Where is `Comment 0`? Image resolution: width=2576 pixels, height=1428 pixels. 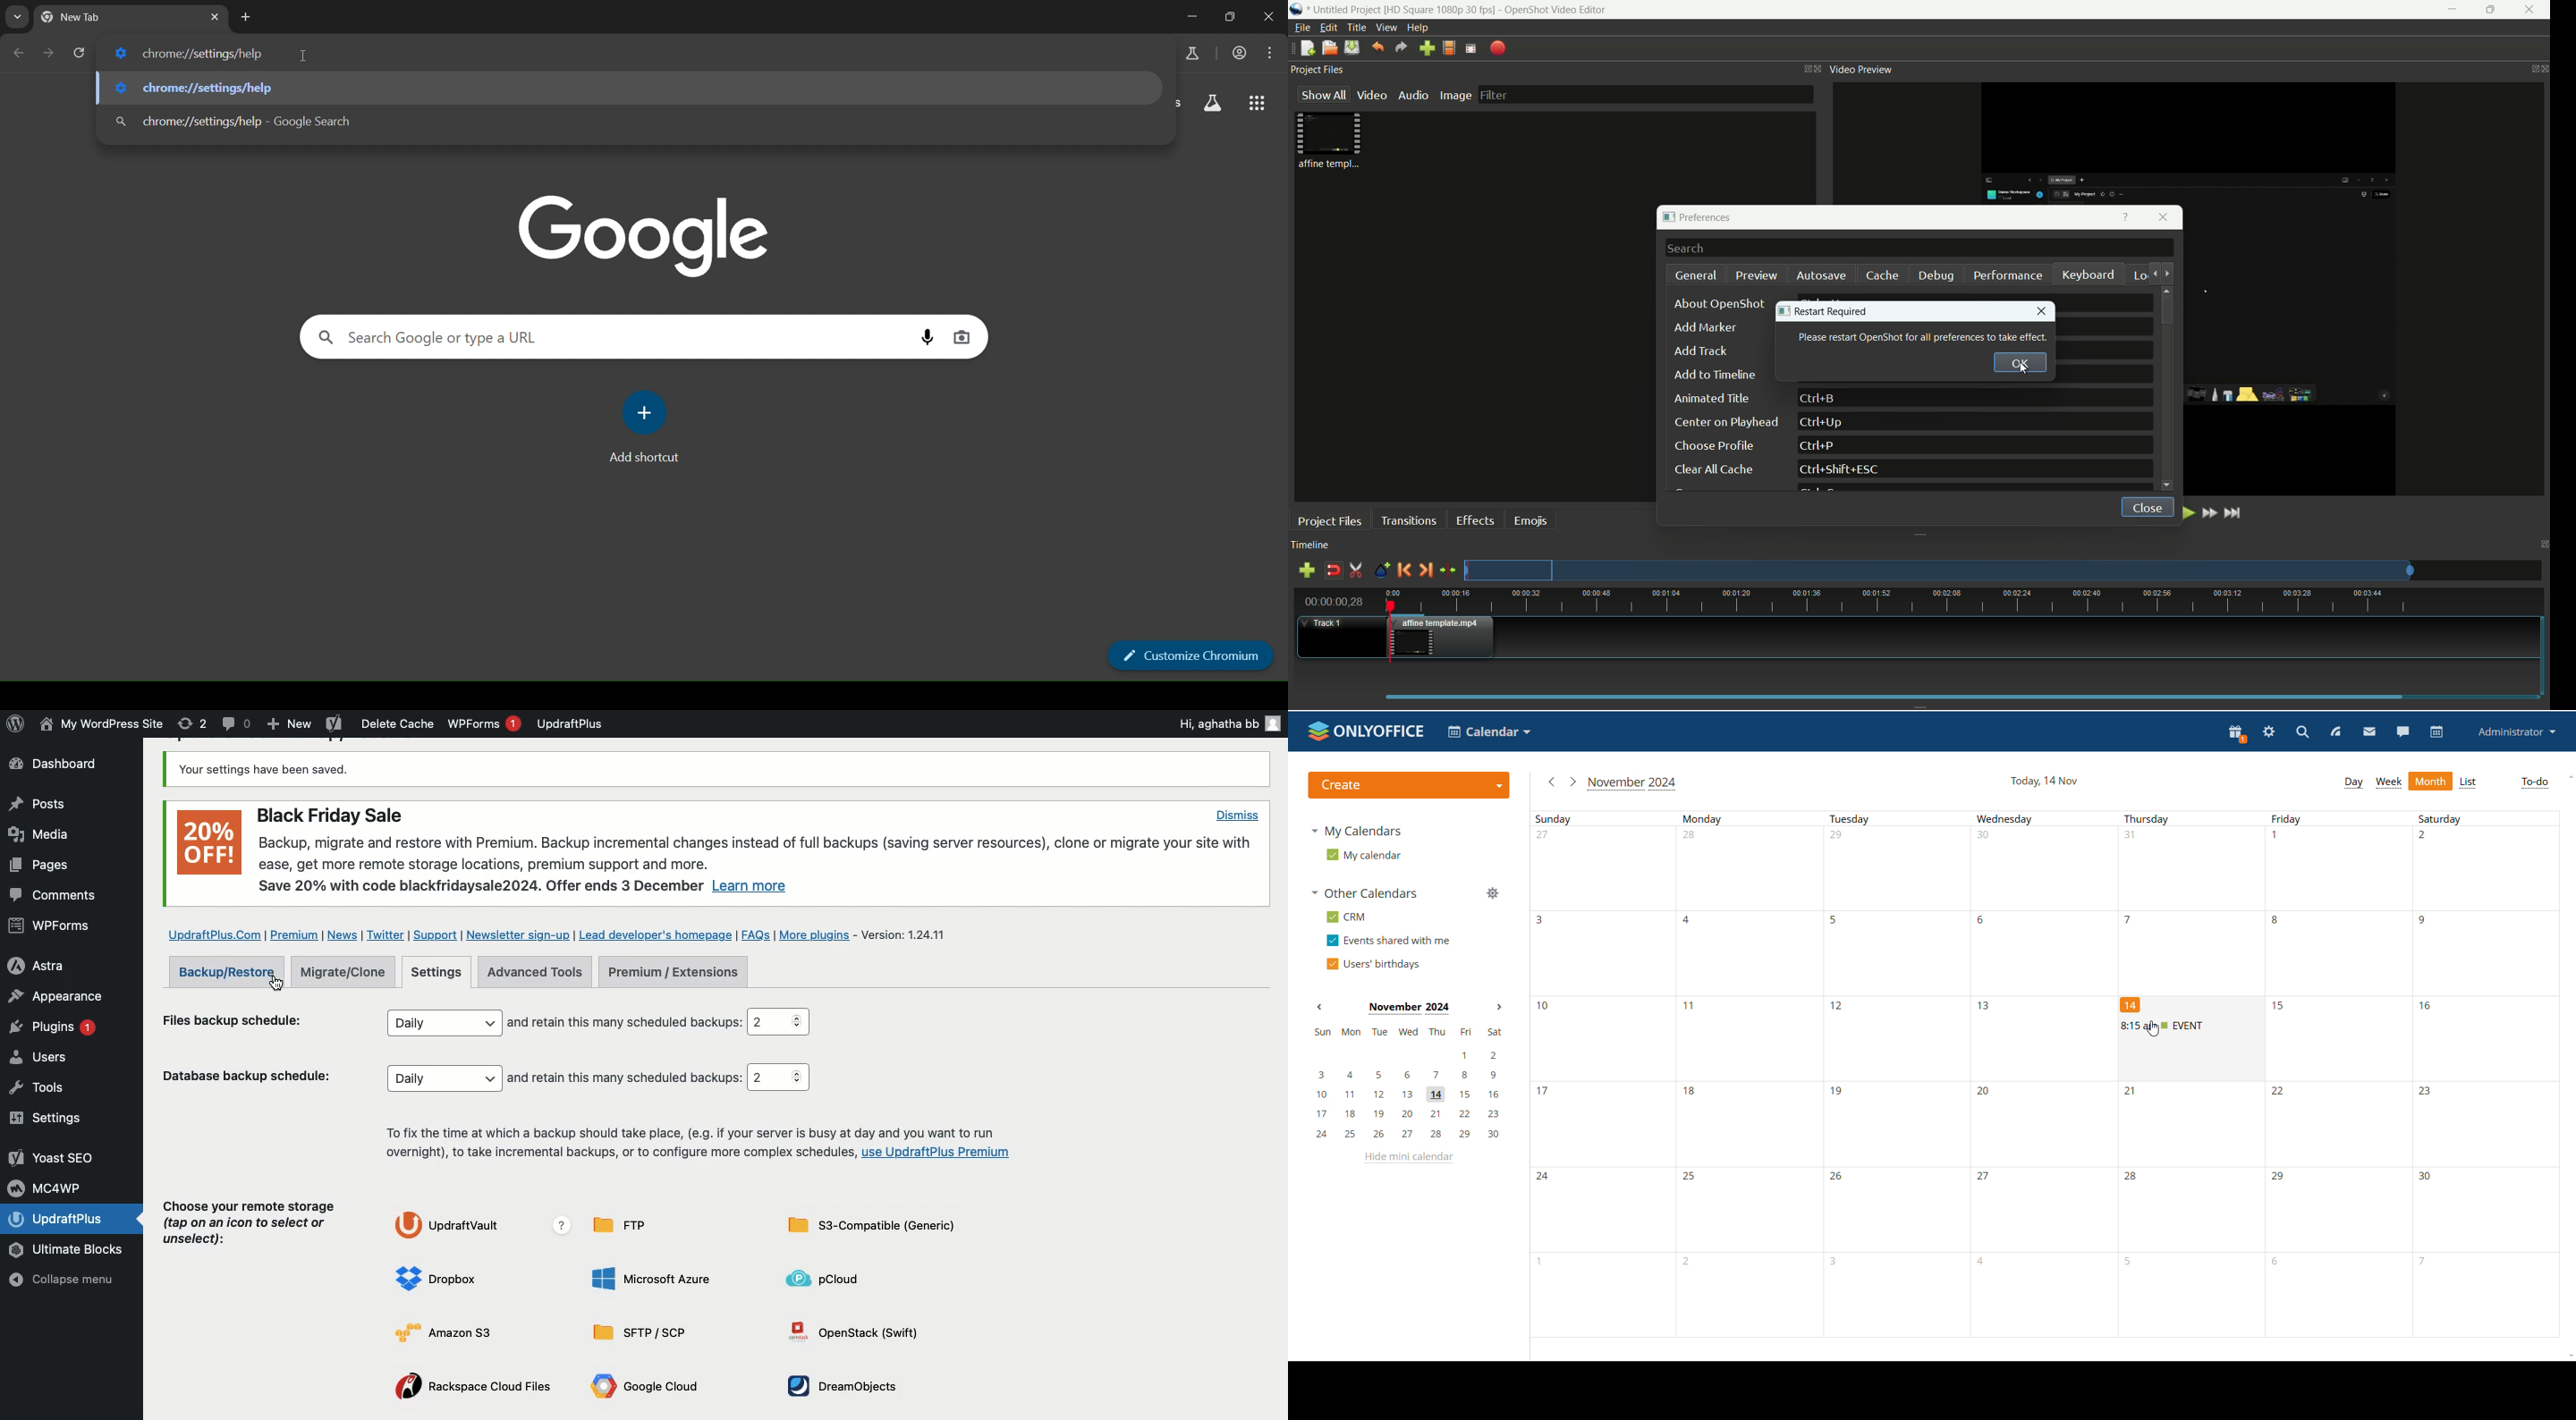 Comment 0 is located at coordinates (237, 723).